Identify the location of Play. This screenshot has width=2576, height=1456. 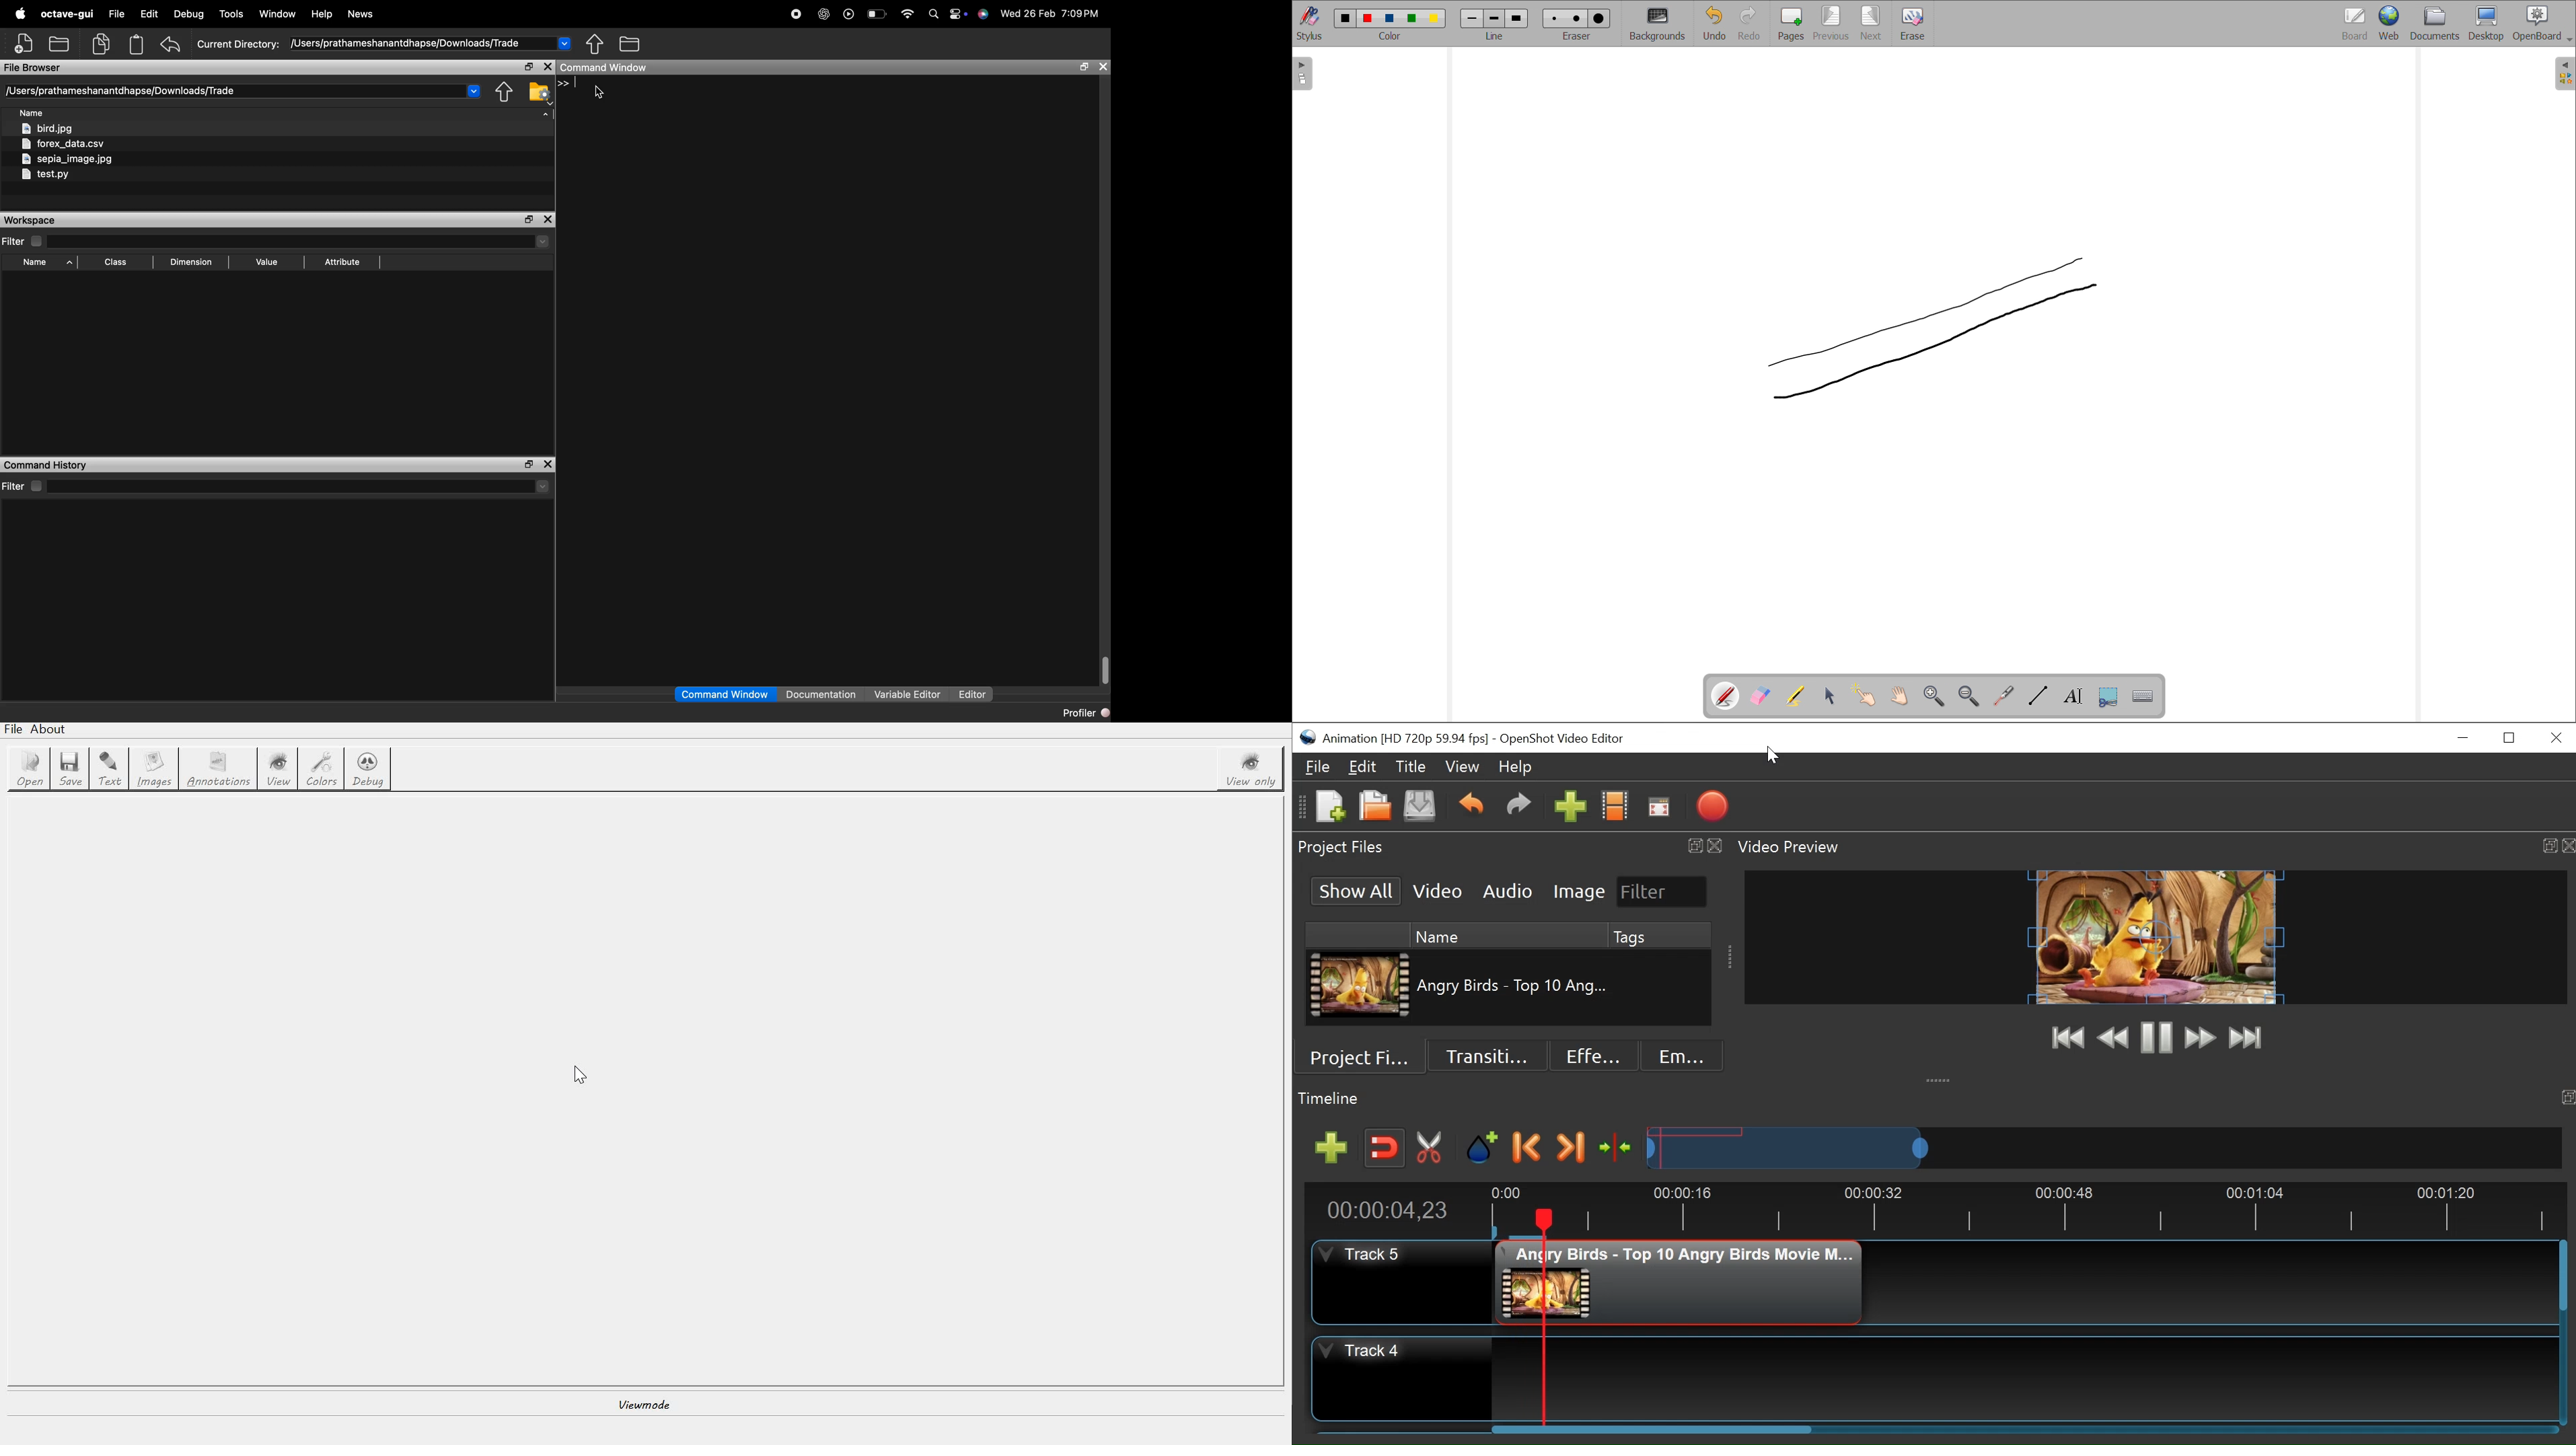
(2157, 1038).